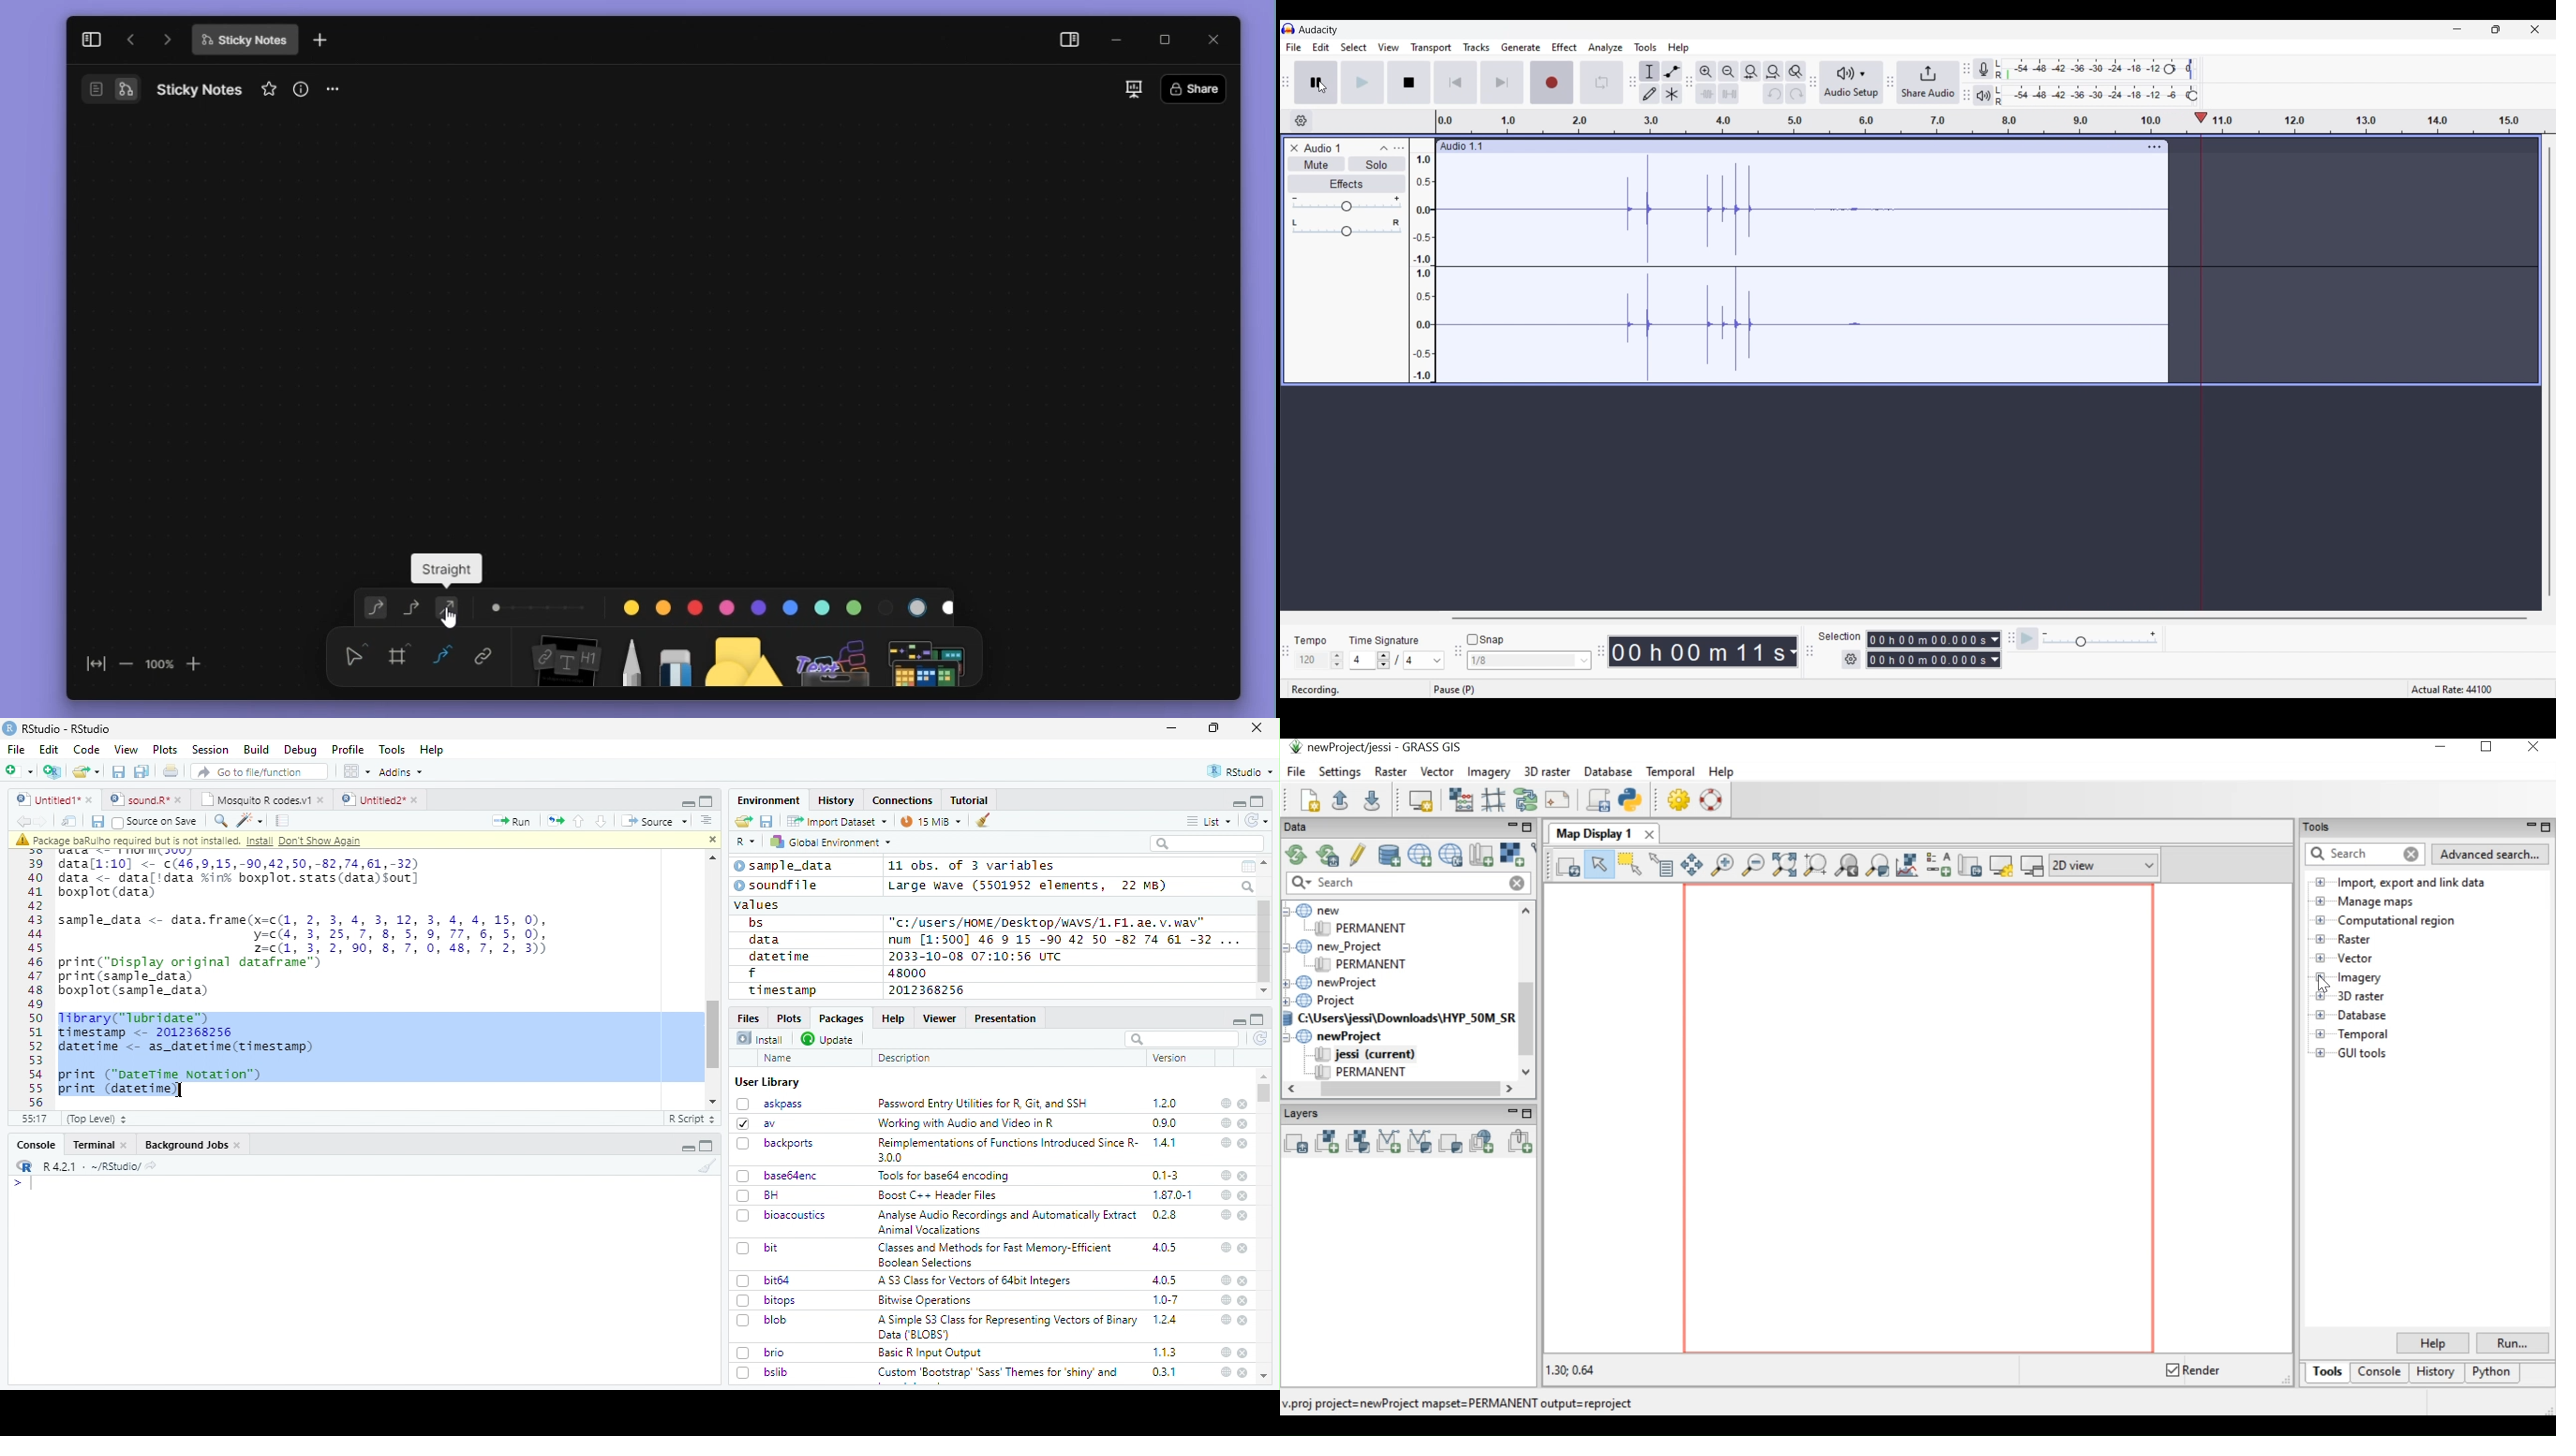 Image resolution: width=2576 pixels, height=1456 pixels. Describe the element at coordinates (976, 1282) in the screenshot. I see `A S3 Class for Vectors of 64bit Integers` at that location.